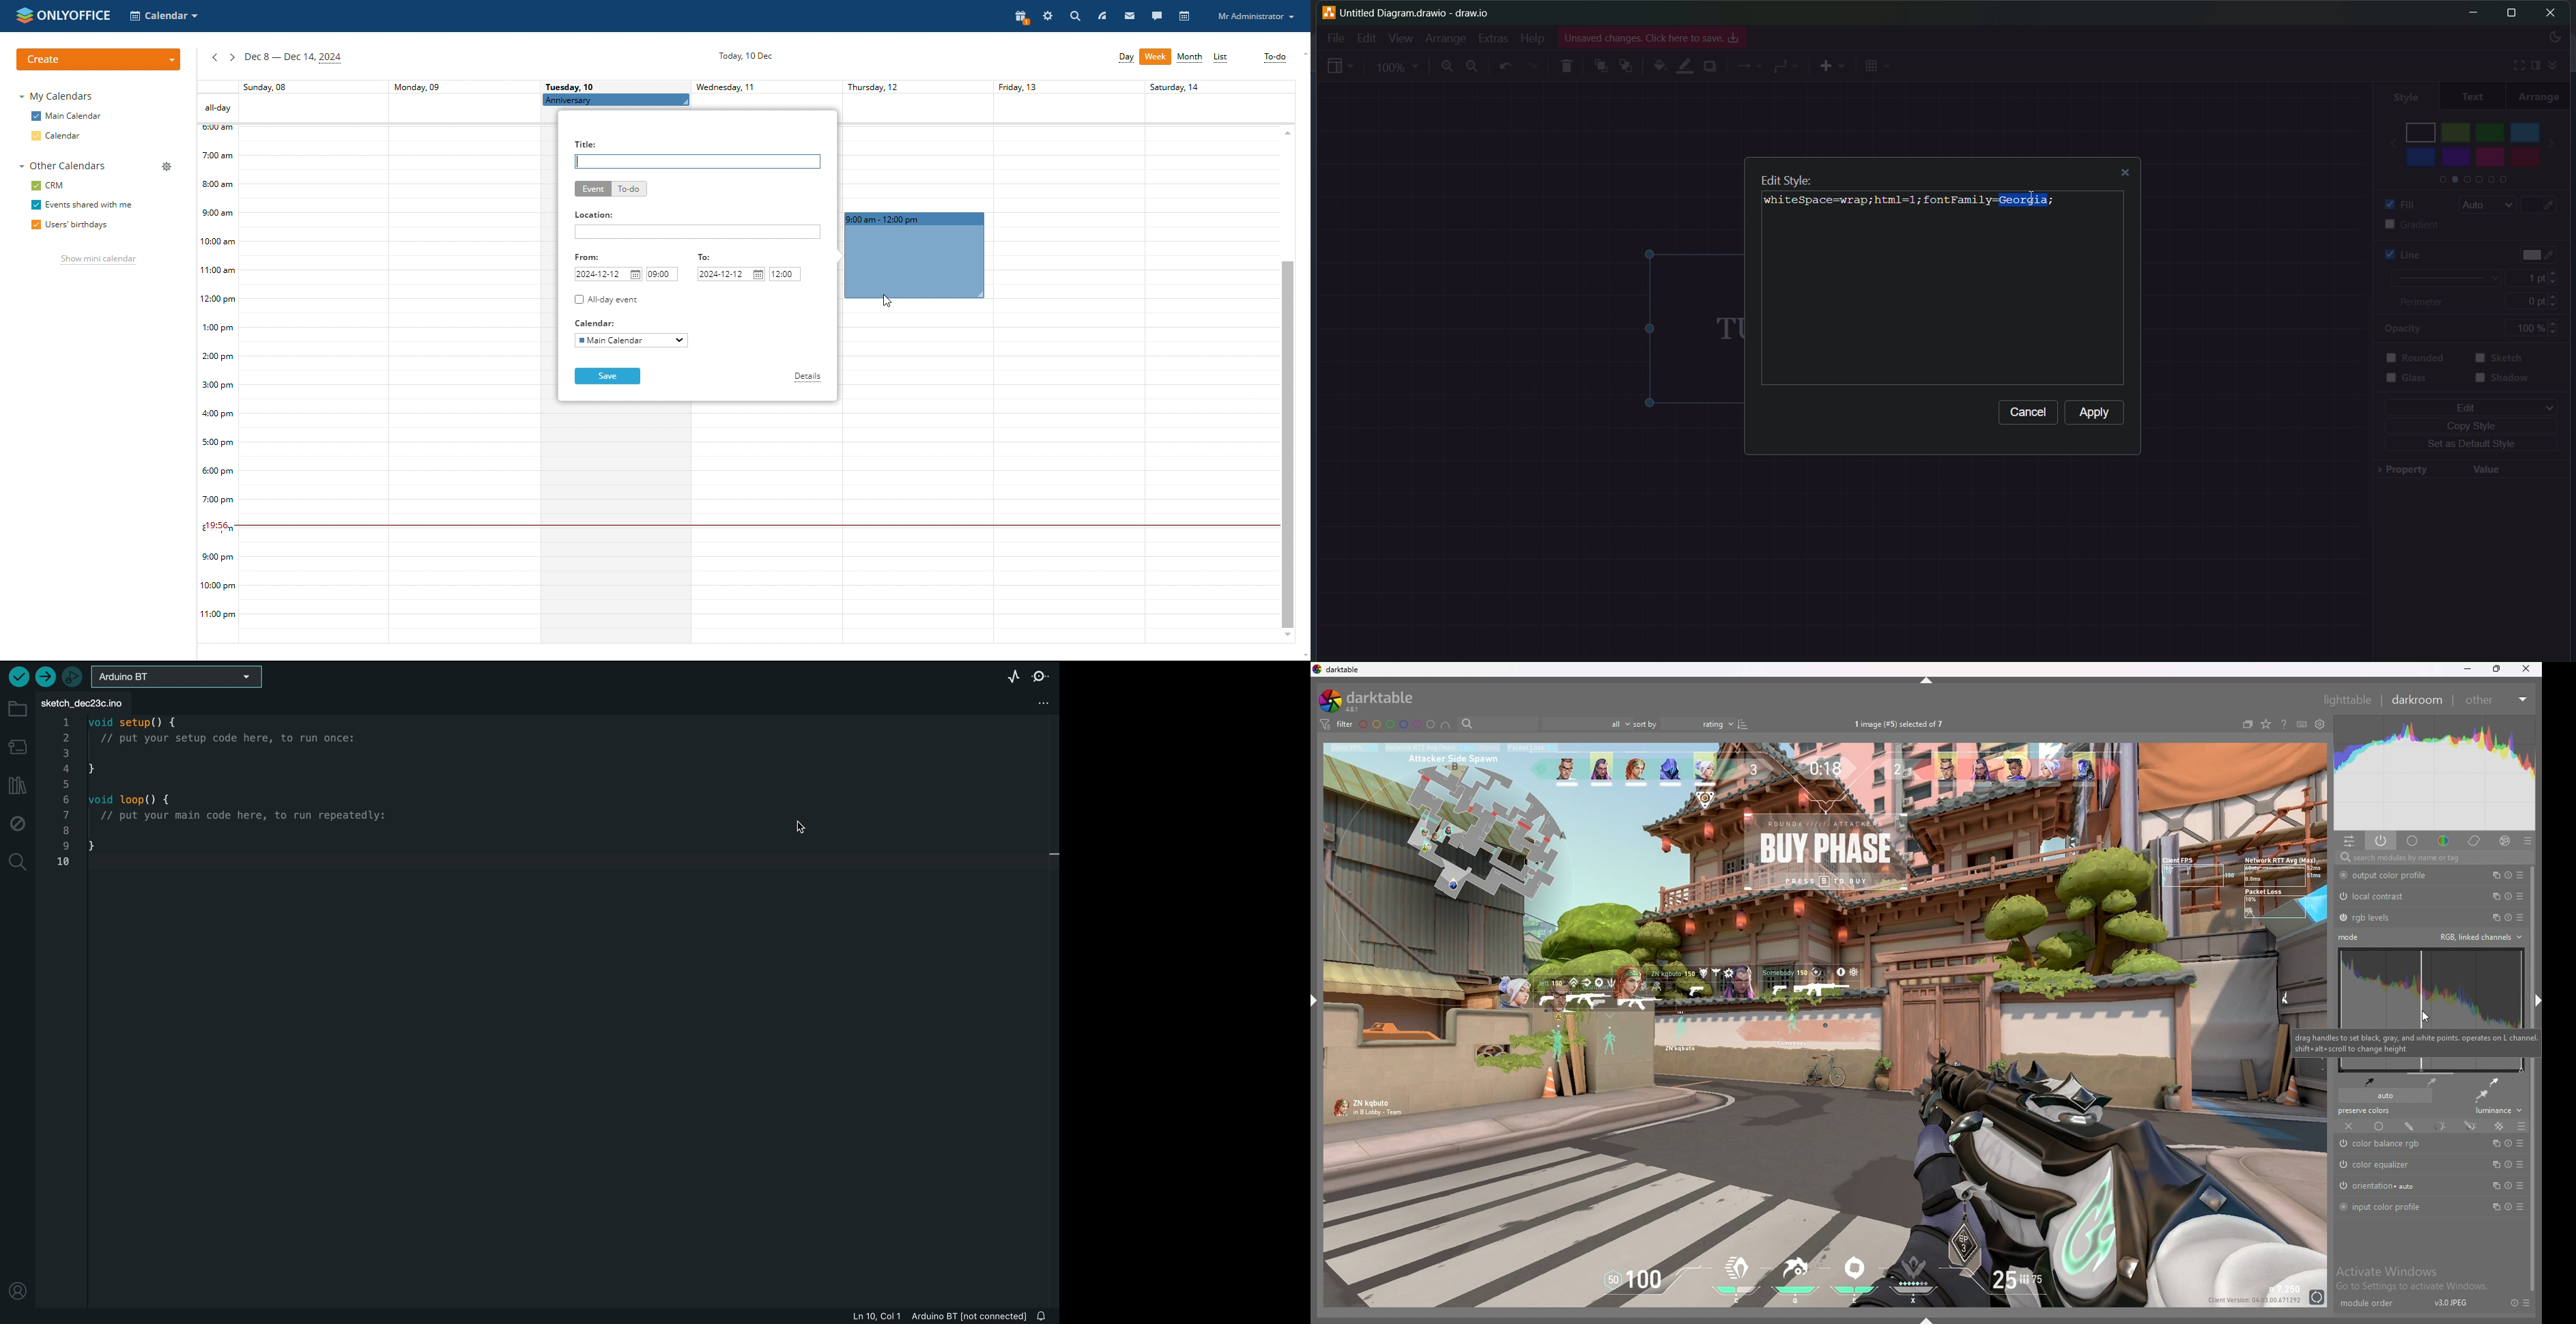  What do you see at coordinates (2552, 13) in the screenshot?
I see `close` at bounding box center [2552, 13].